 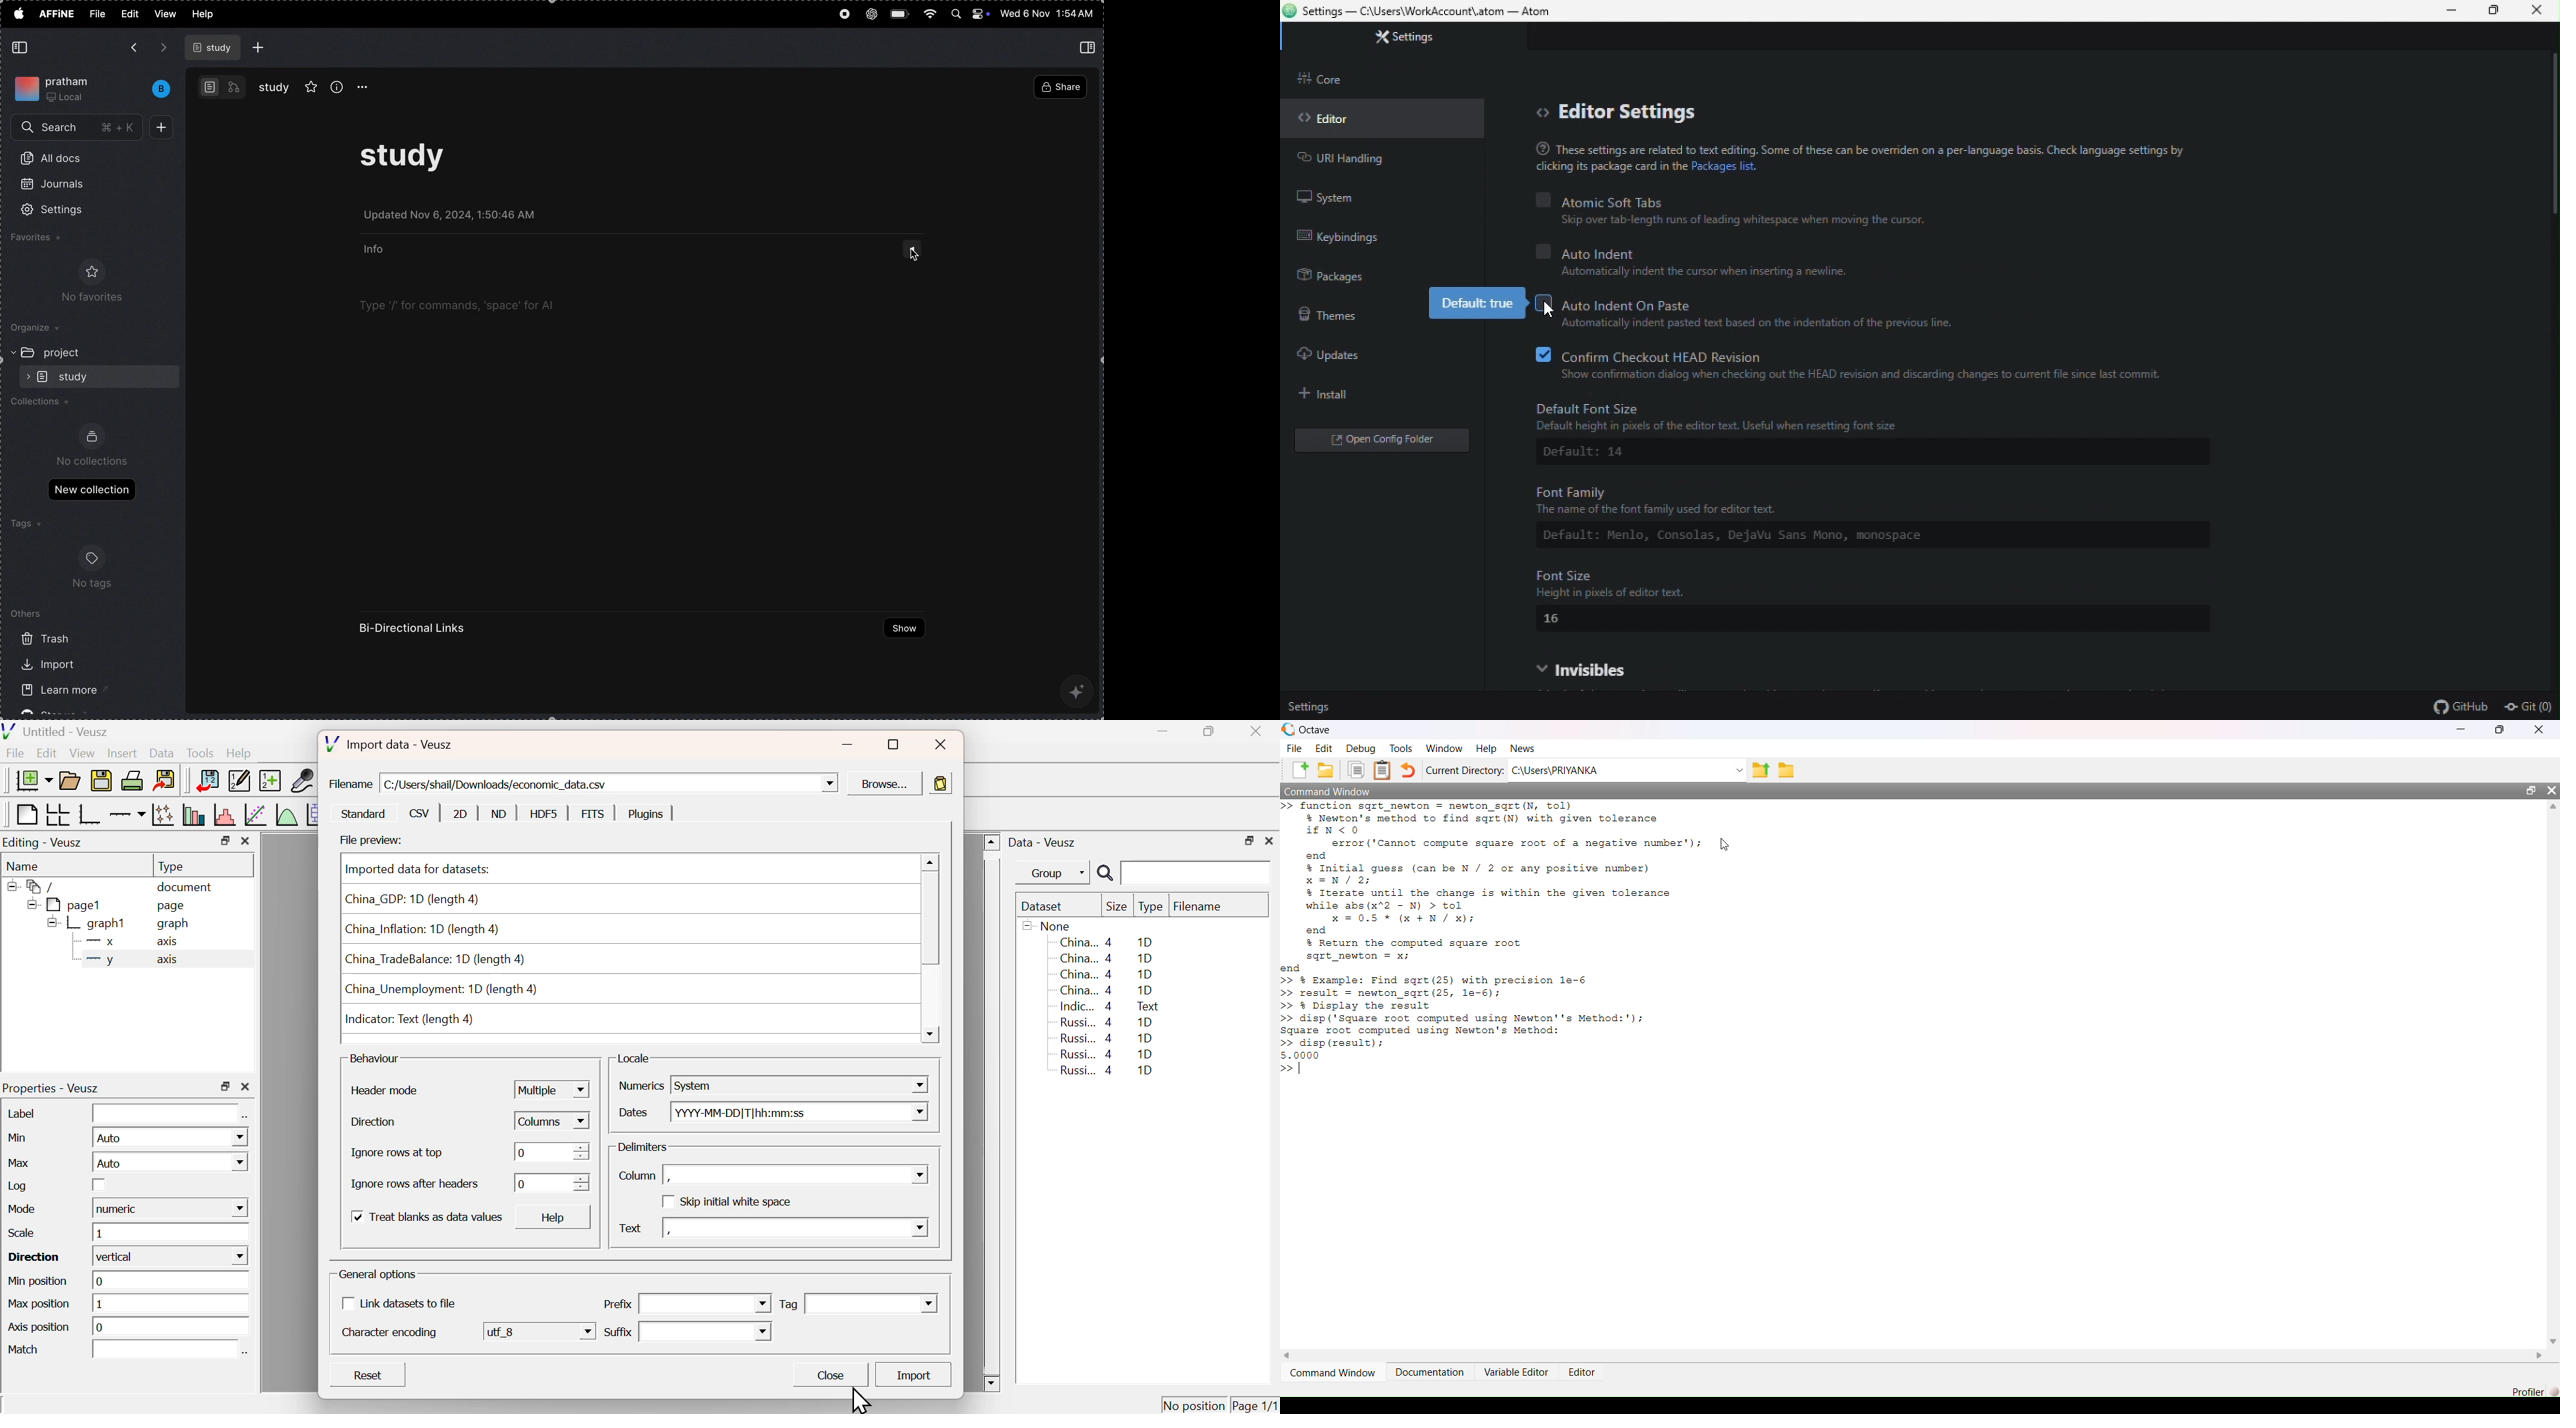 I want to click on Filename, so click(x=347, y=785).